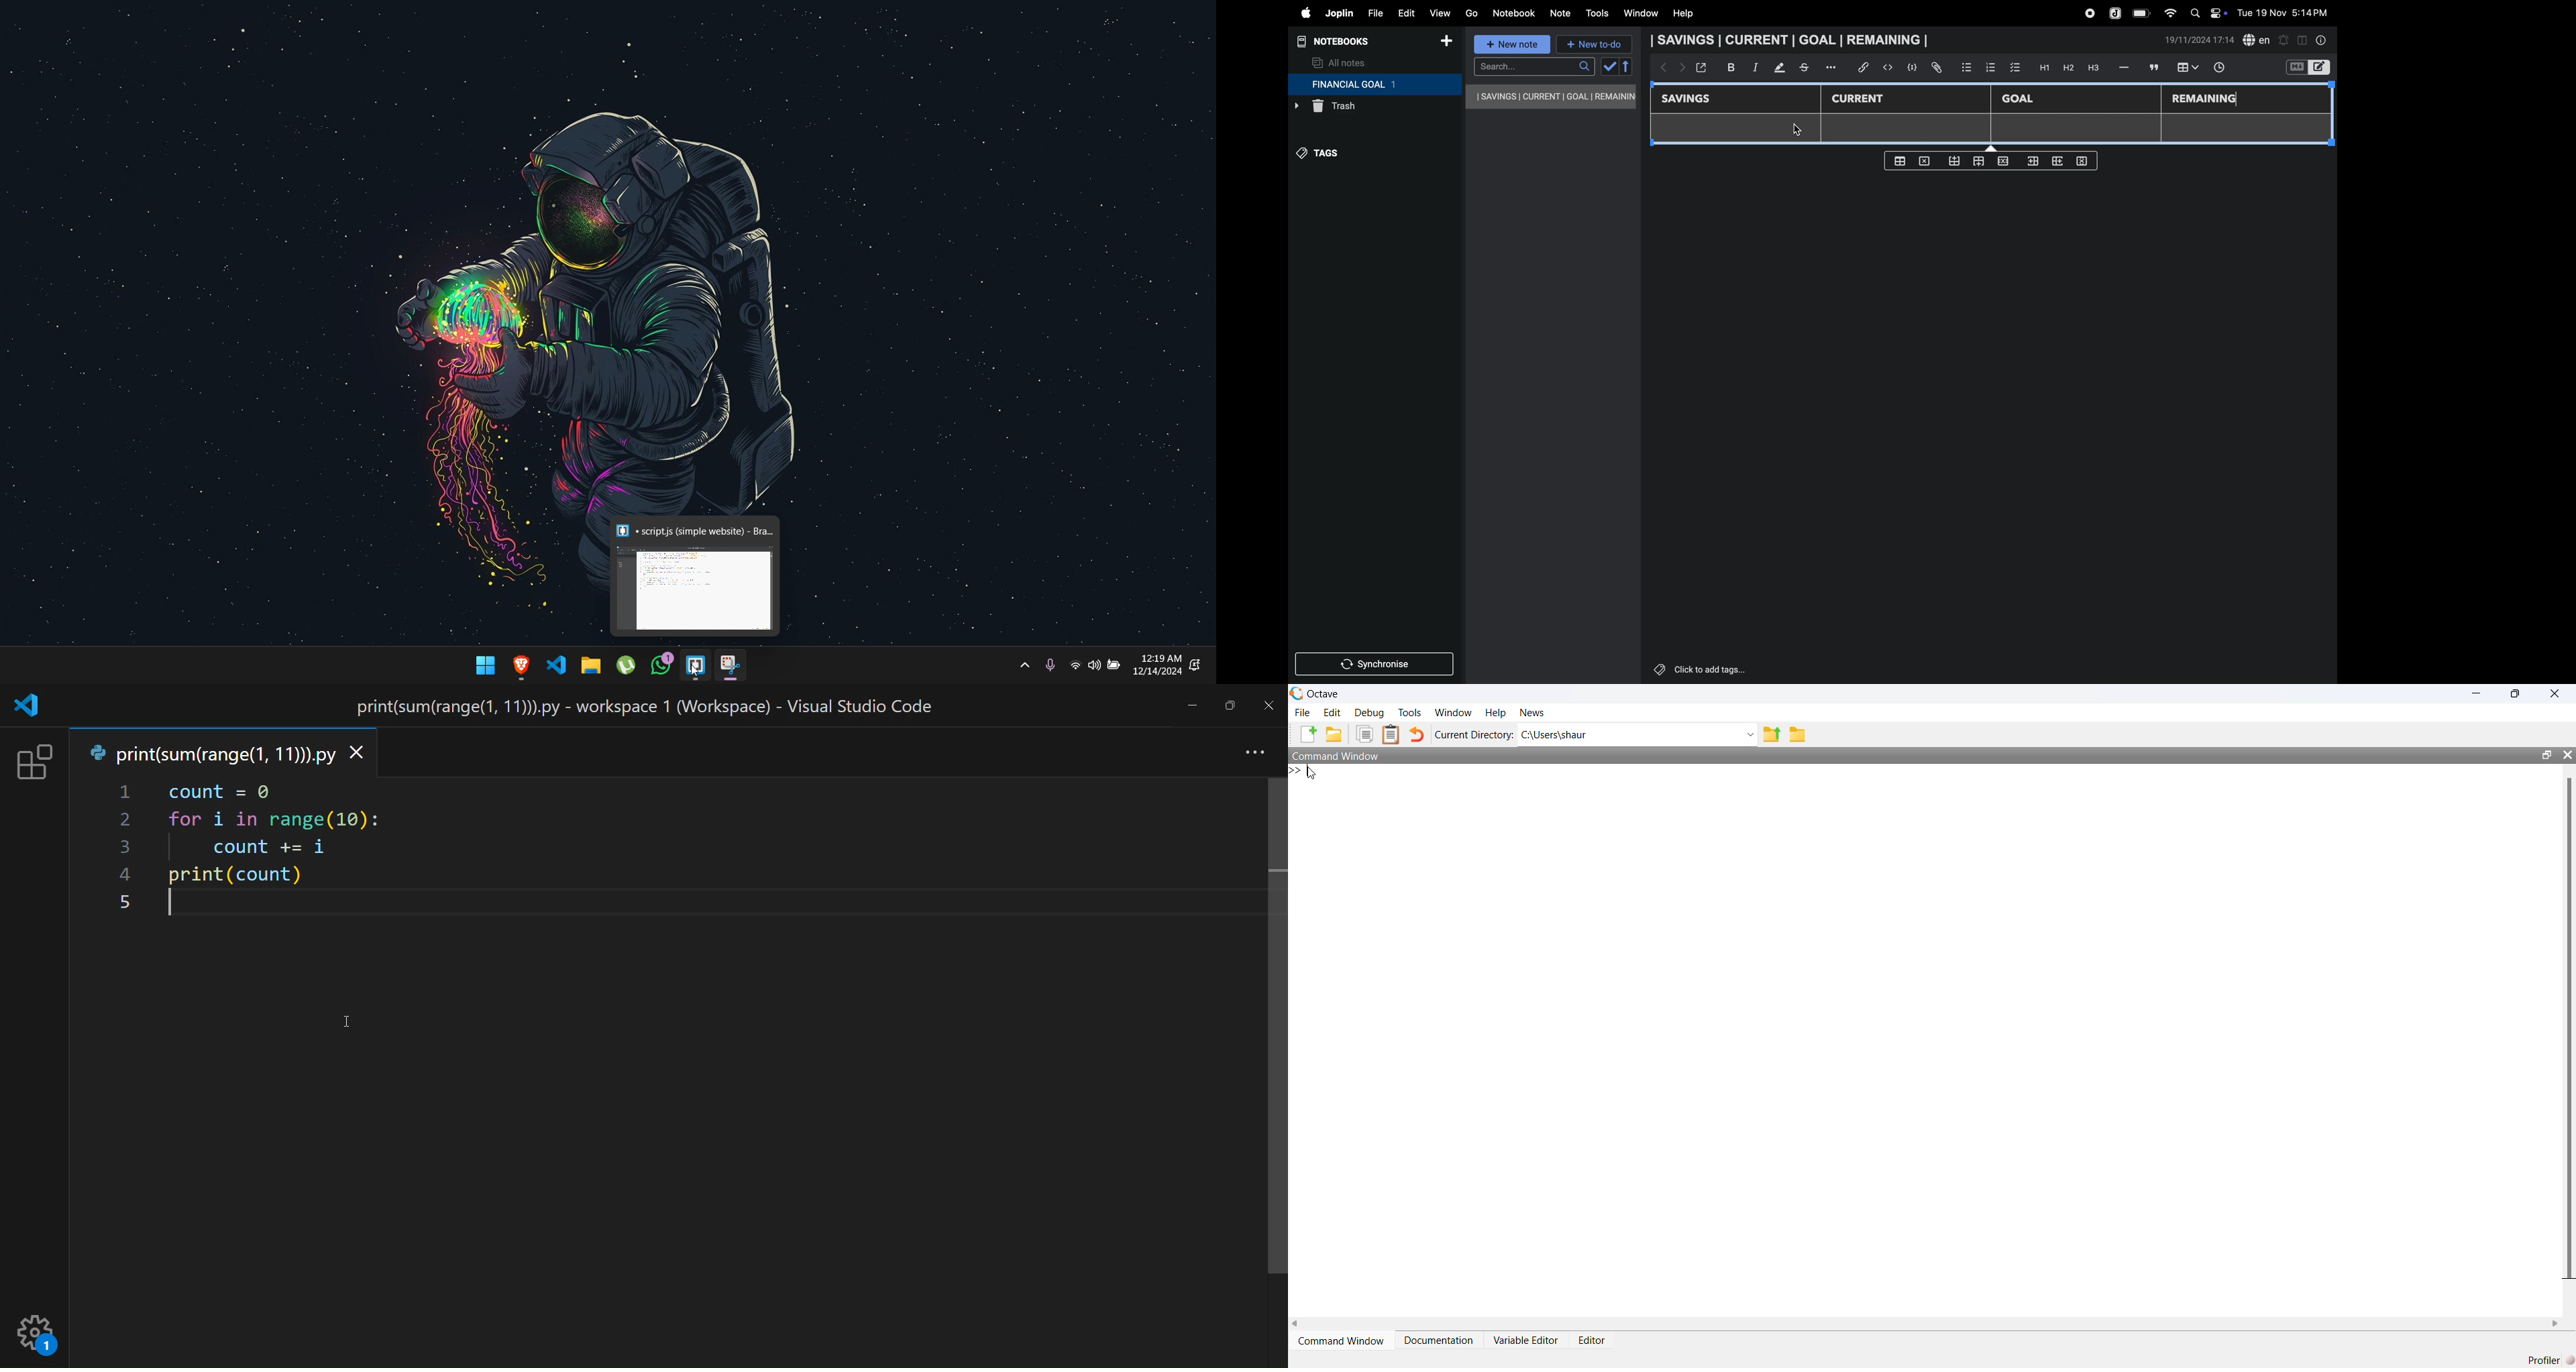 The image size is (2576, 1372). I want to click on file explorer, so click(593, 664).